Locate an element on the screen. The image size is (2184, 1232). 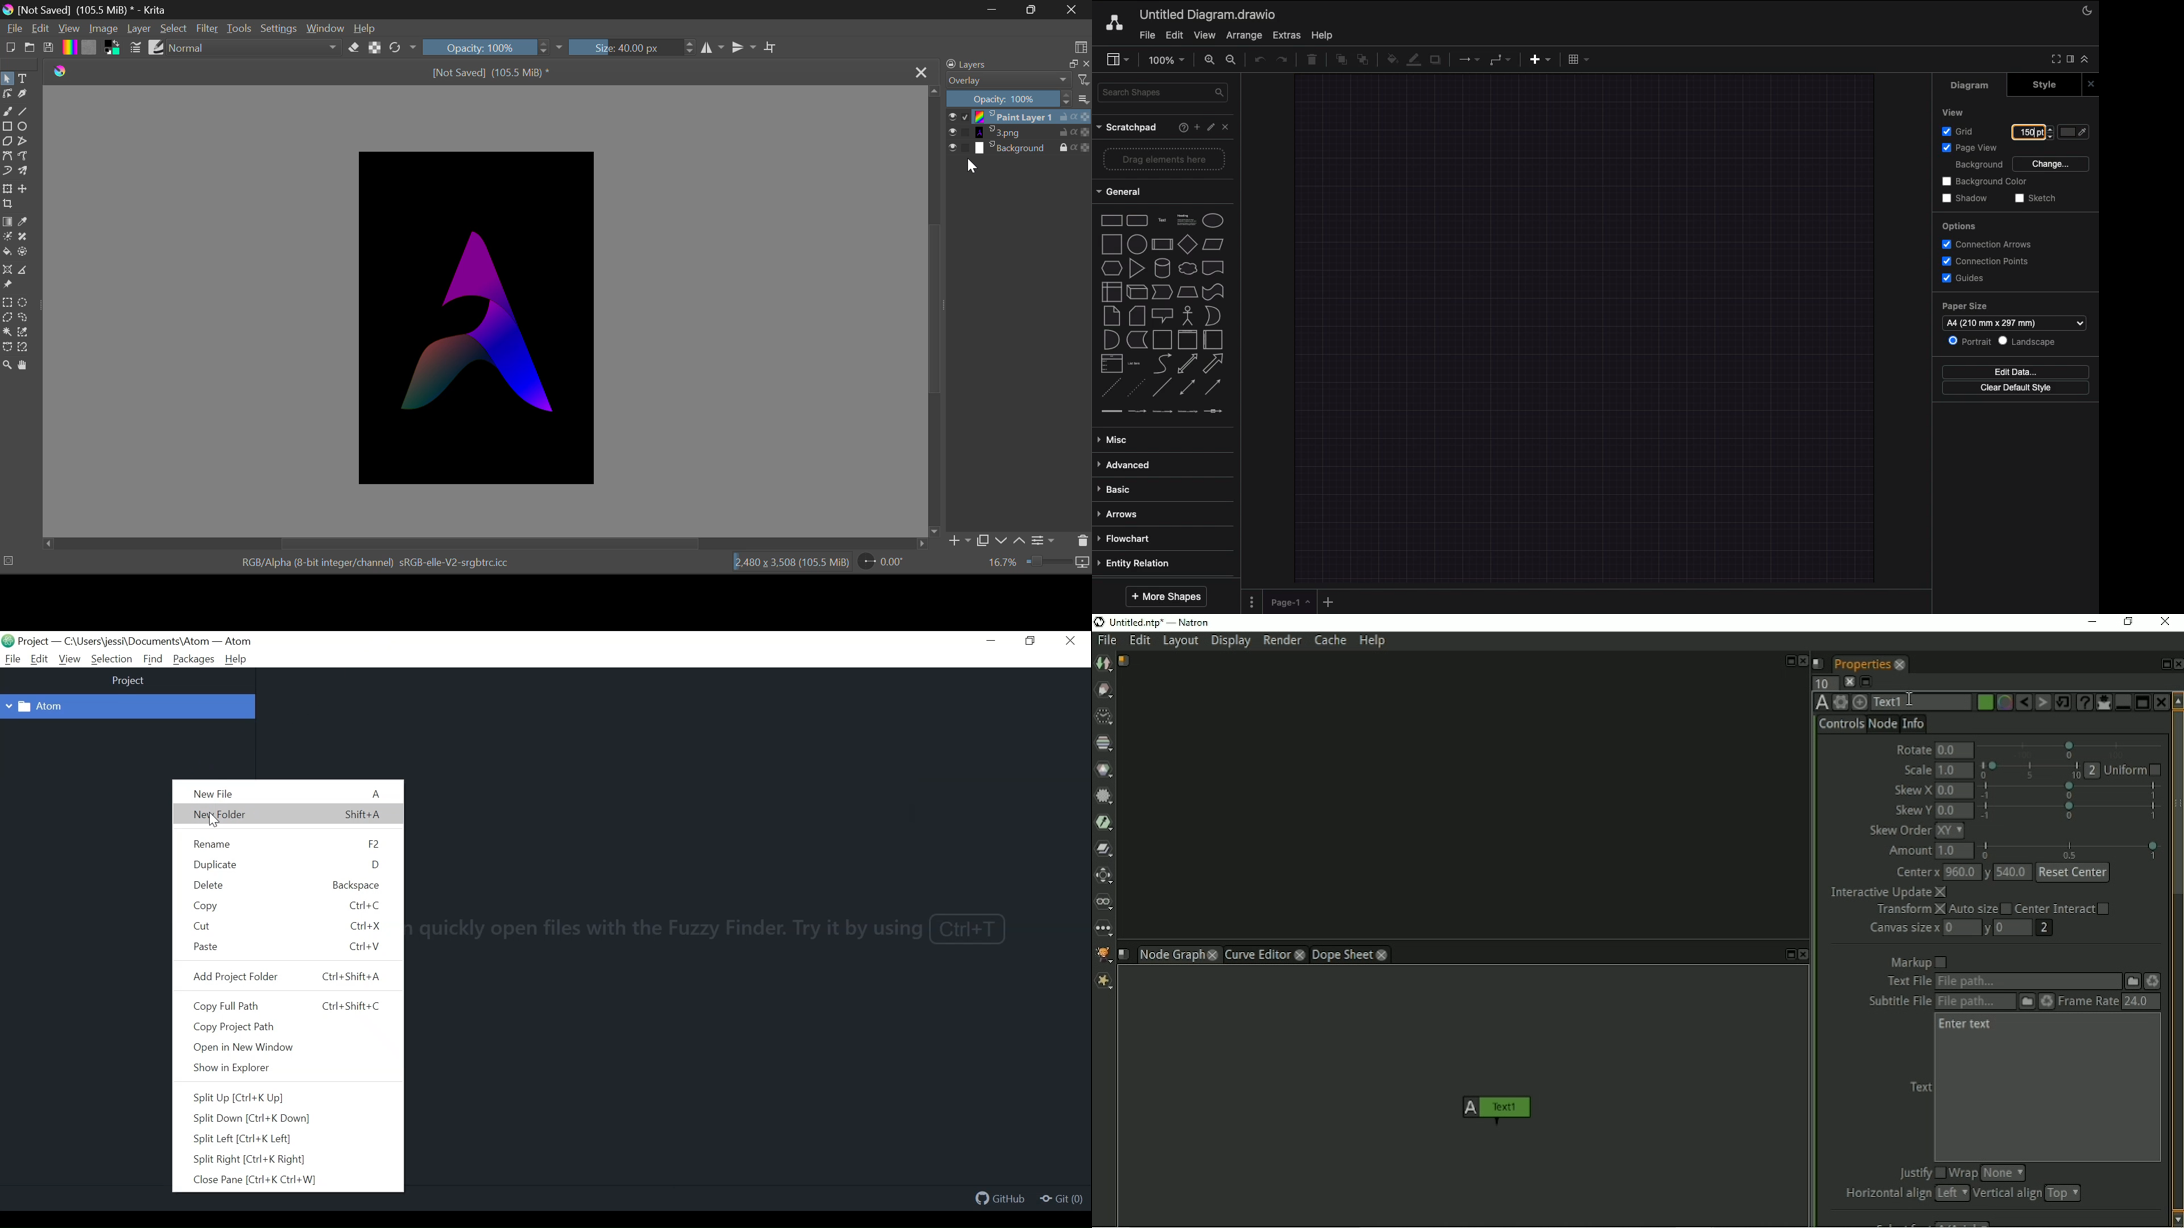
Advanced is located at coordinates (1128, 465).